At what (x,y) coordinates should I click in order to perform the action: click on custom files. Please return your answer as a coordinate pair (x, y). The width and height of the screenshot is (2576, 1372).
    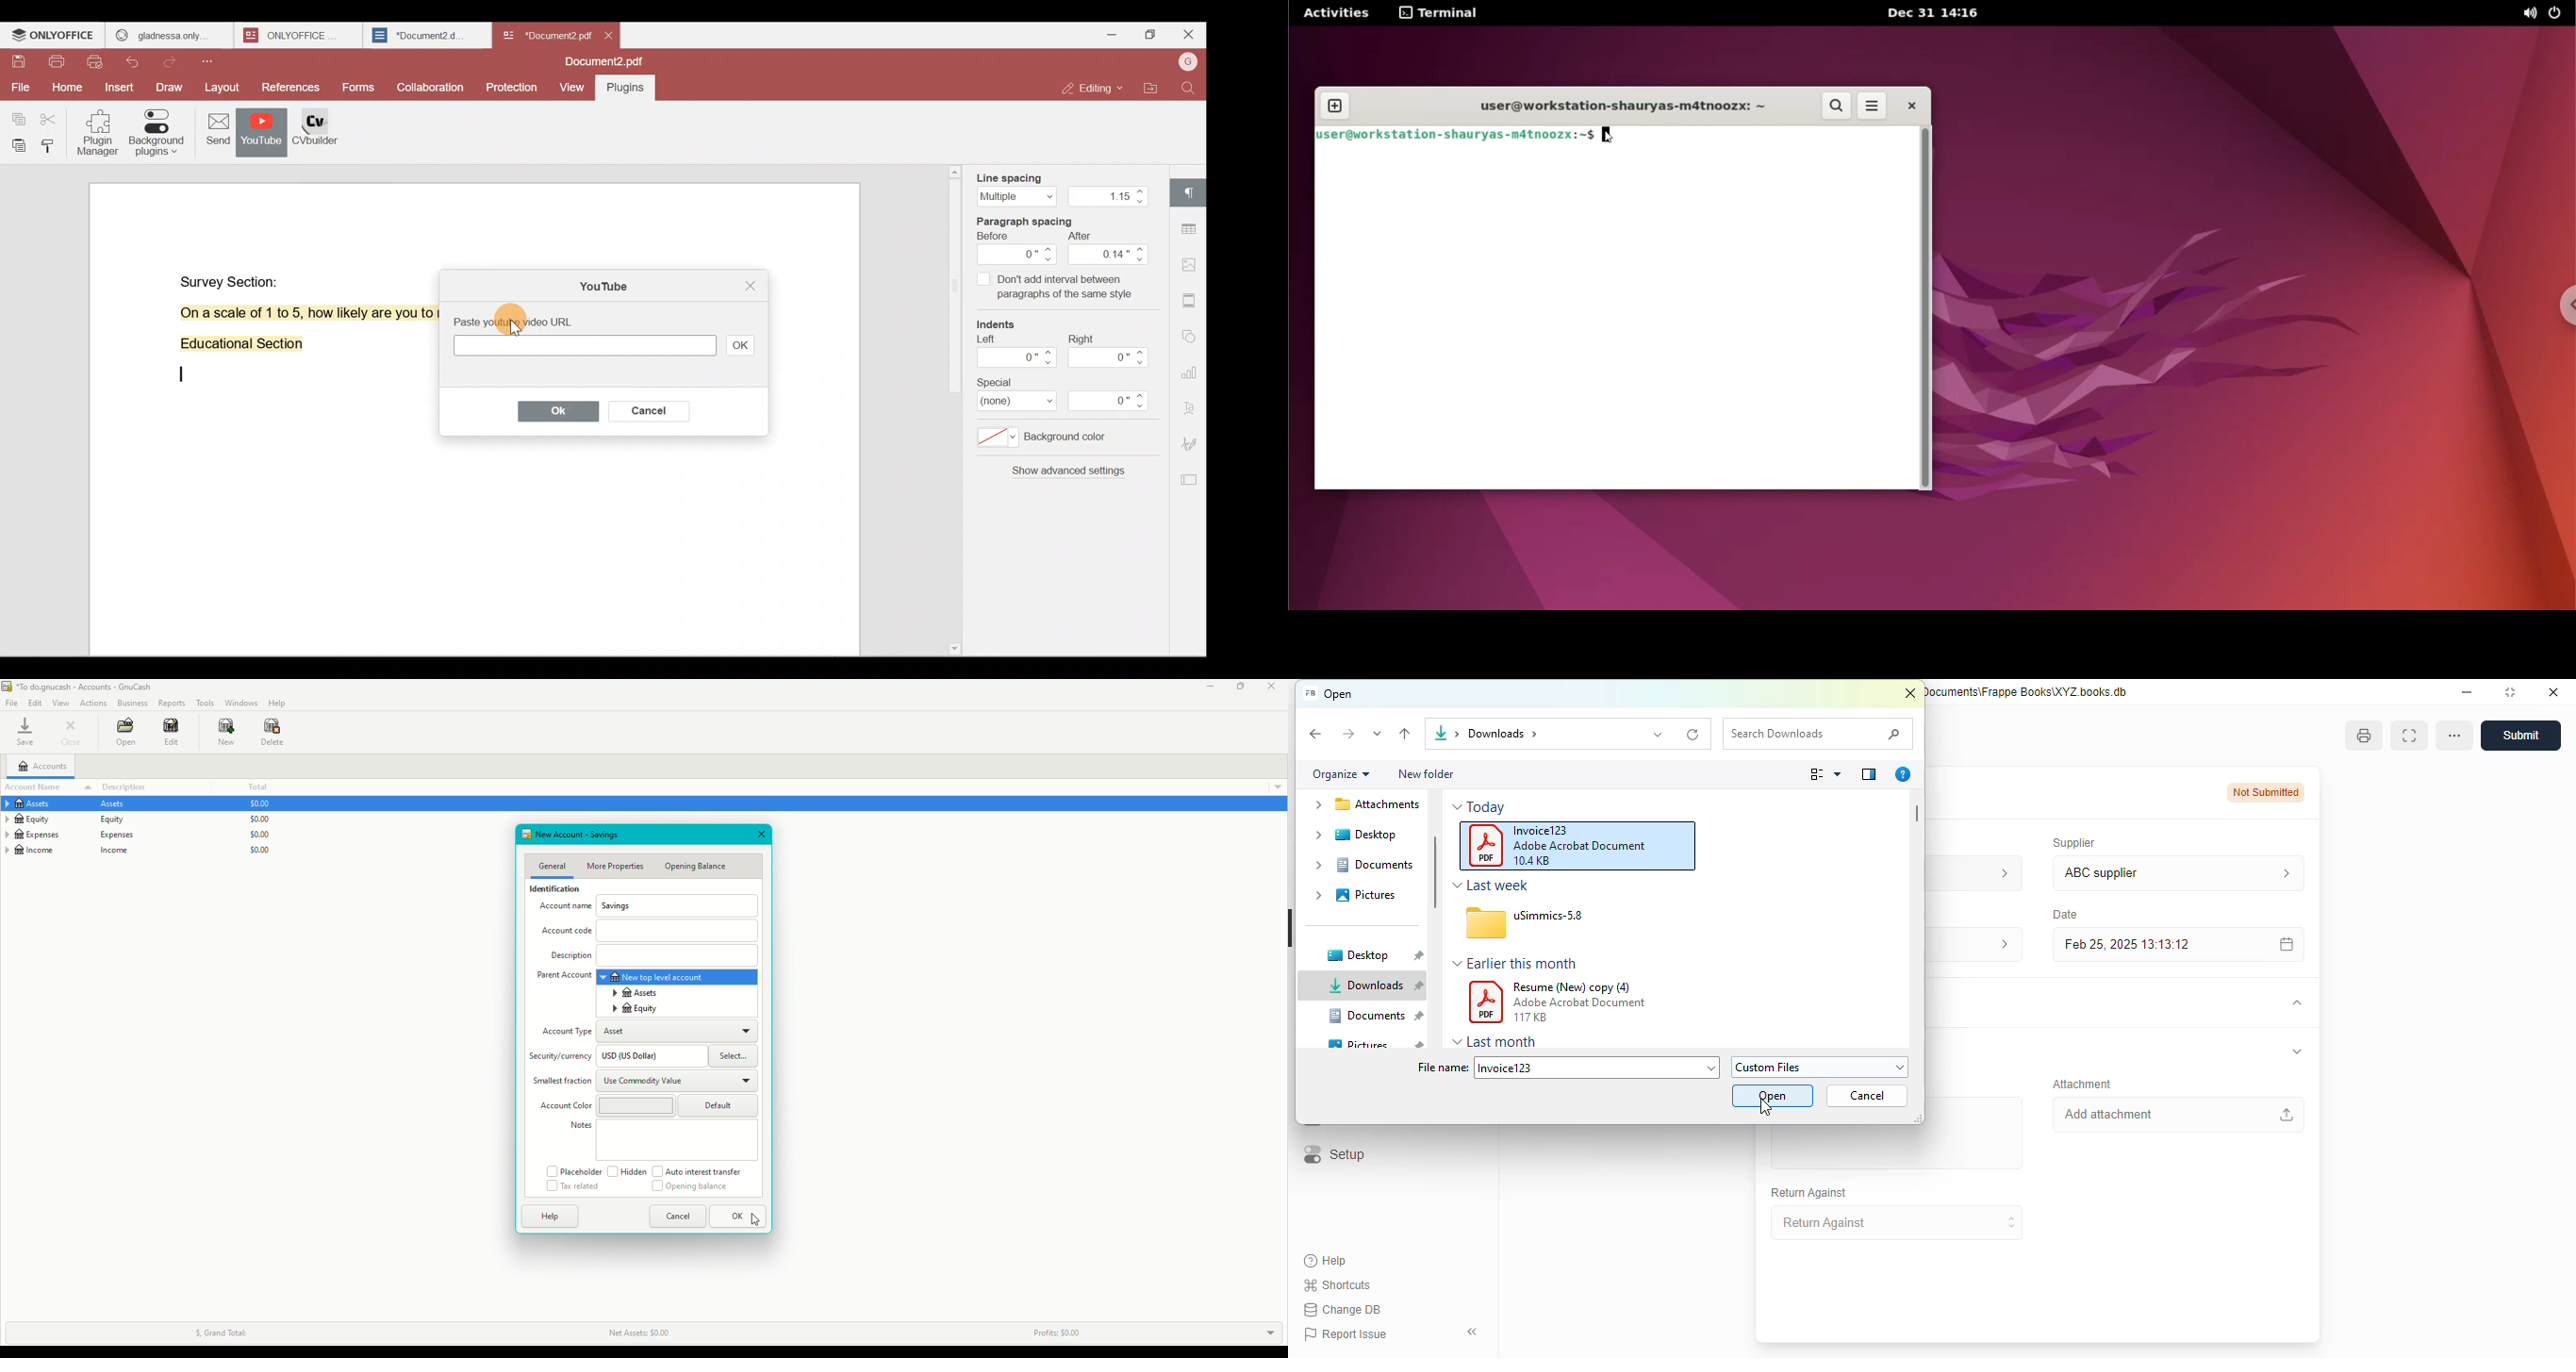
    Looking at the image, I should click on (1821, 1067).